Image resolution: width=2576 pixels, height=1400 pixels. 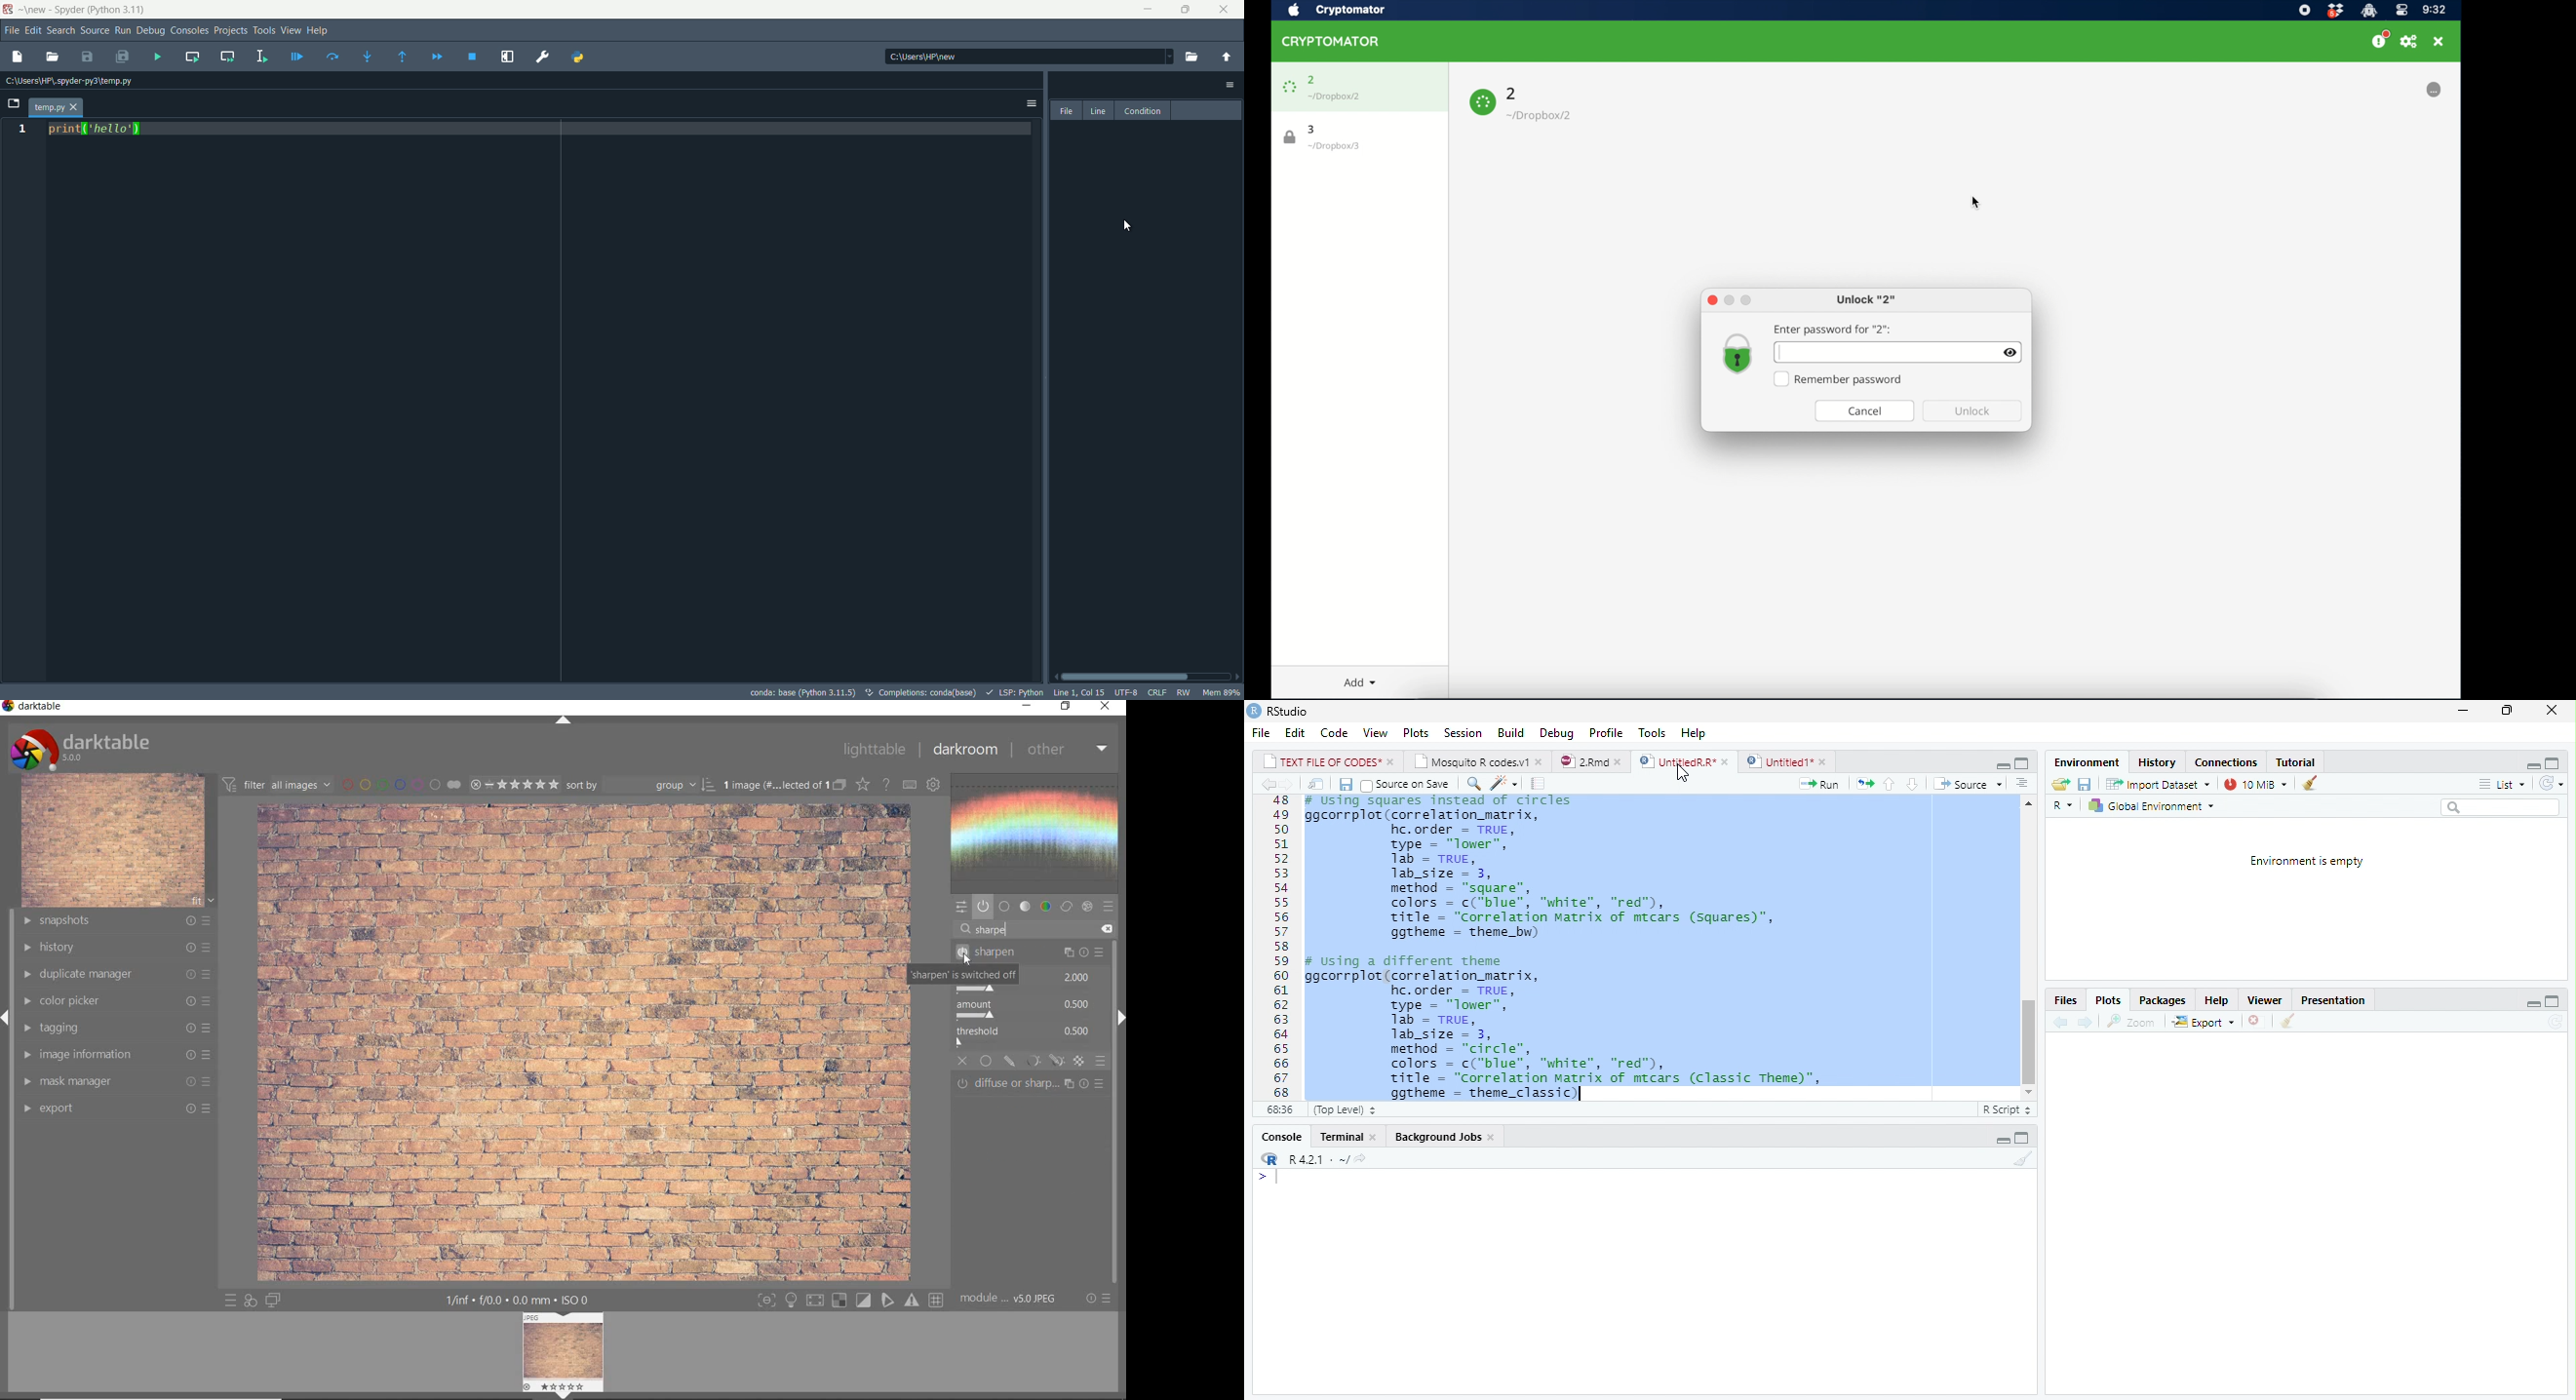 What do you see at coordinates (1259, 734) in the screenshot?
I see `File` at bounding box center [1259, 734].